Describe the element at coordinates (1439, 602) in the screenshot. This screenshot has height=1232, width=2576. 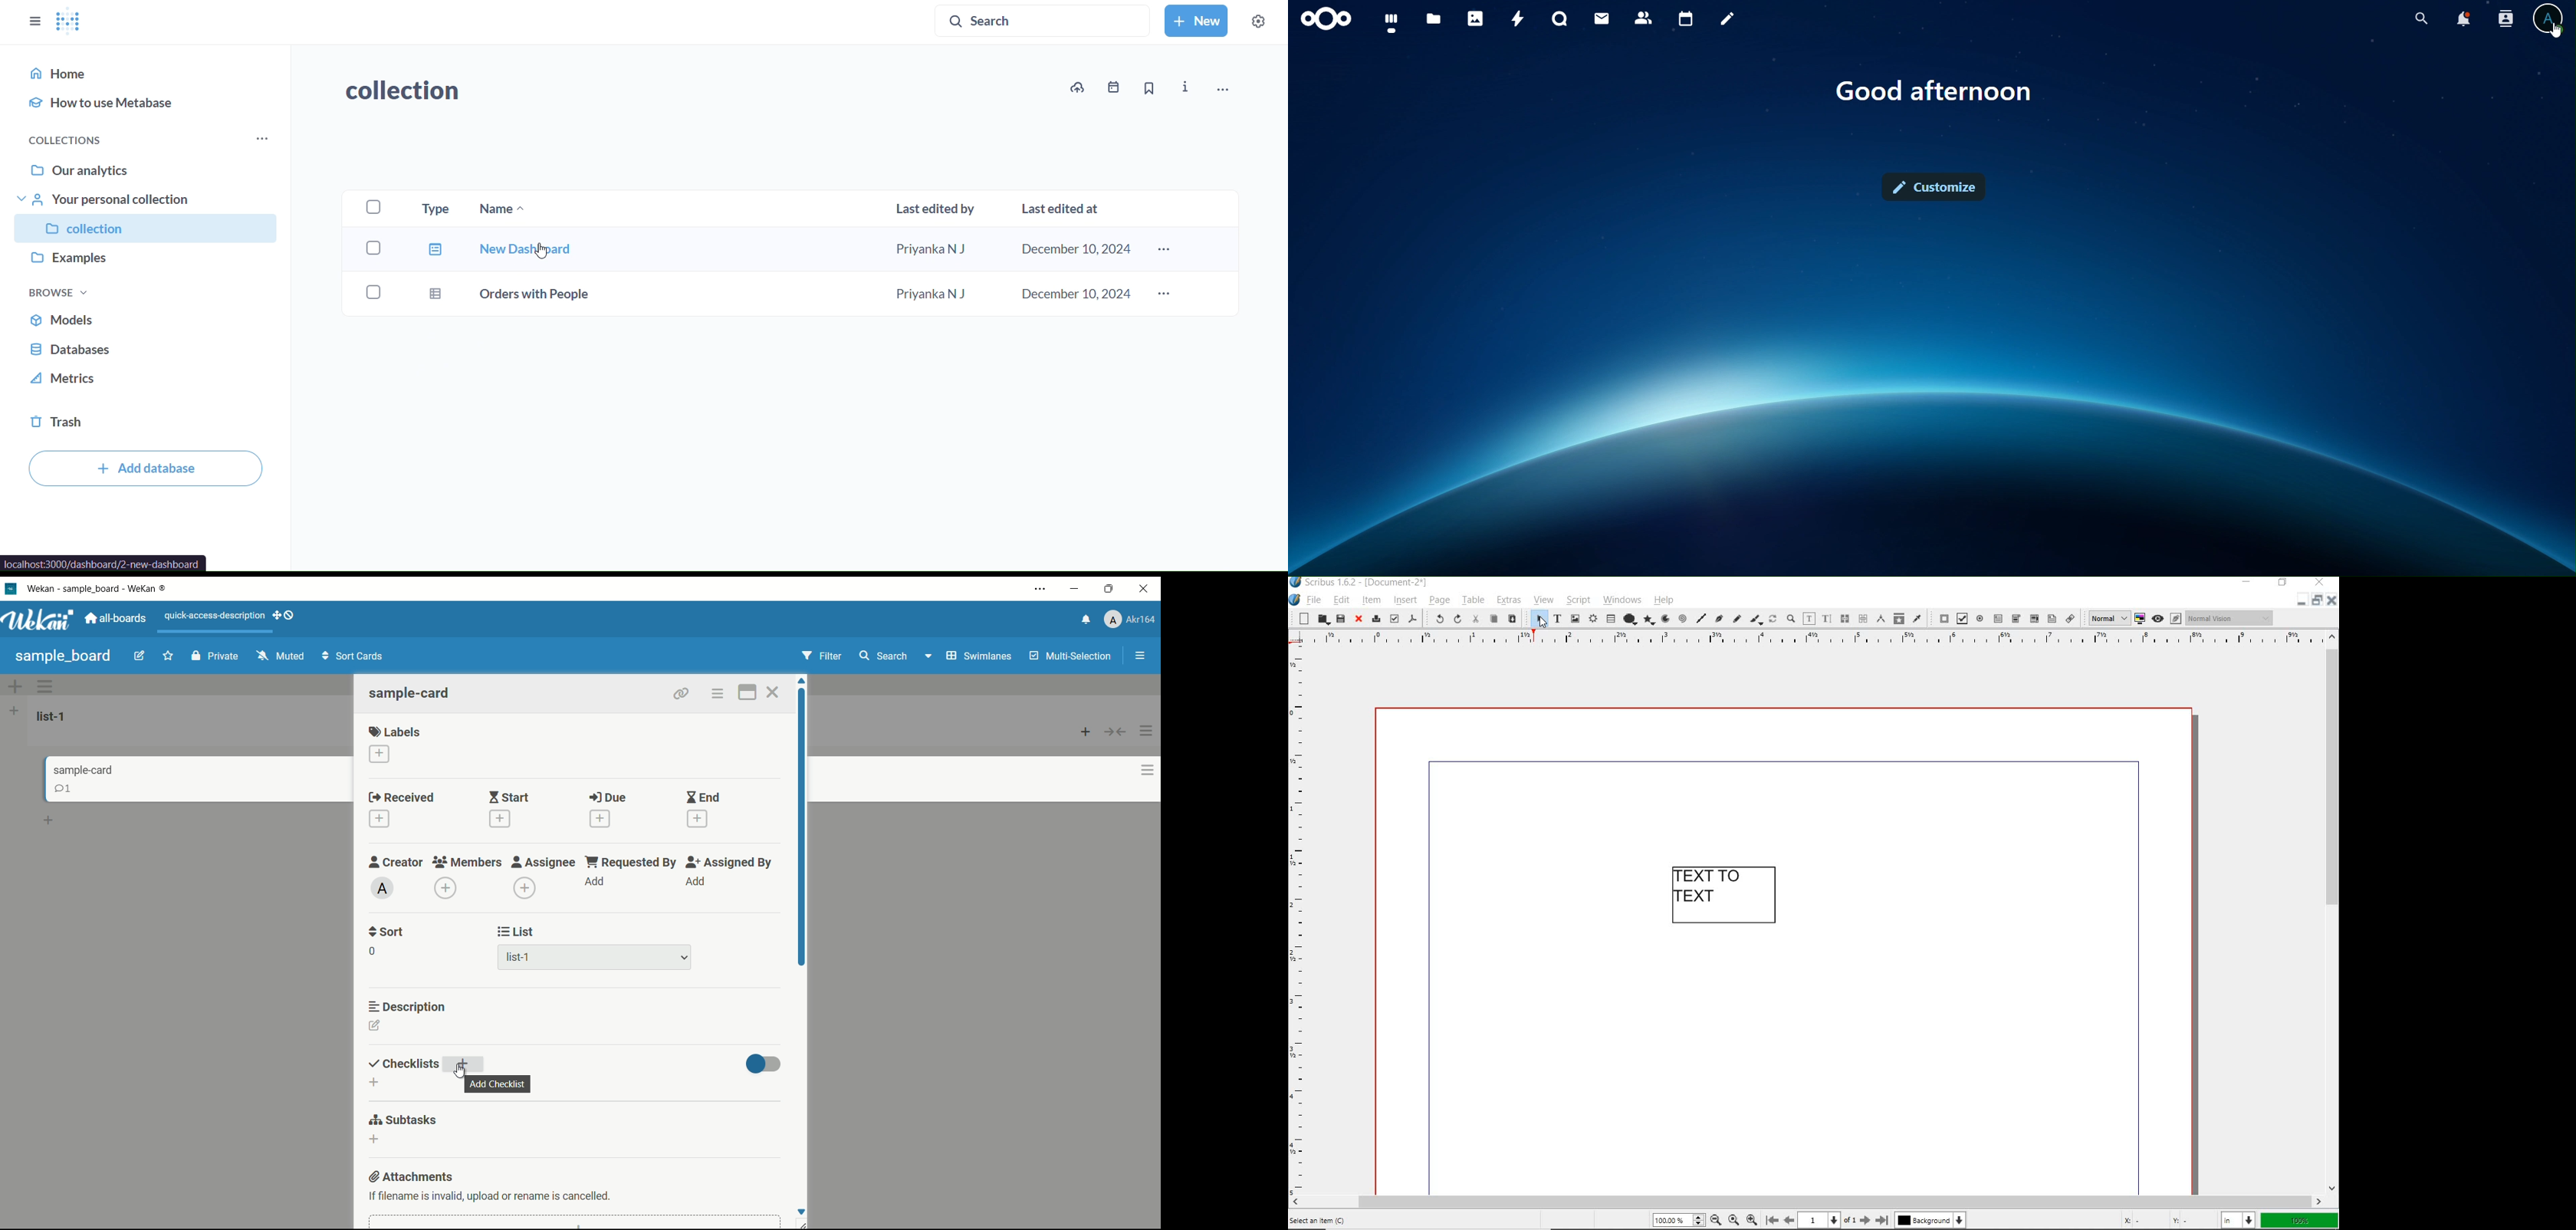
I see `page` at that location.